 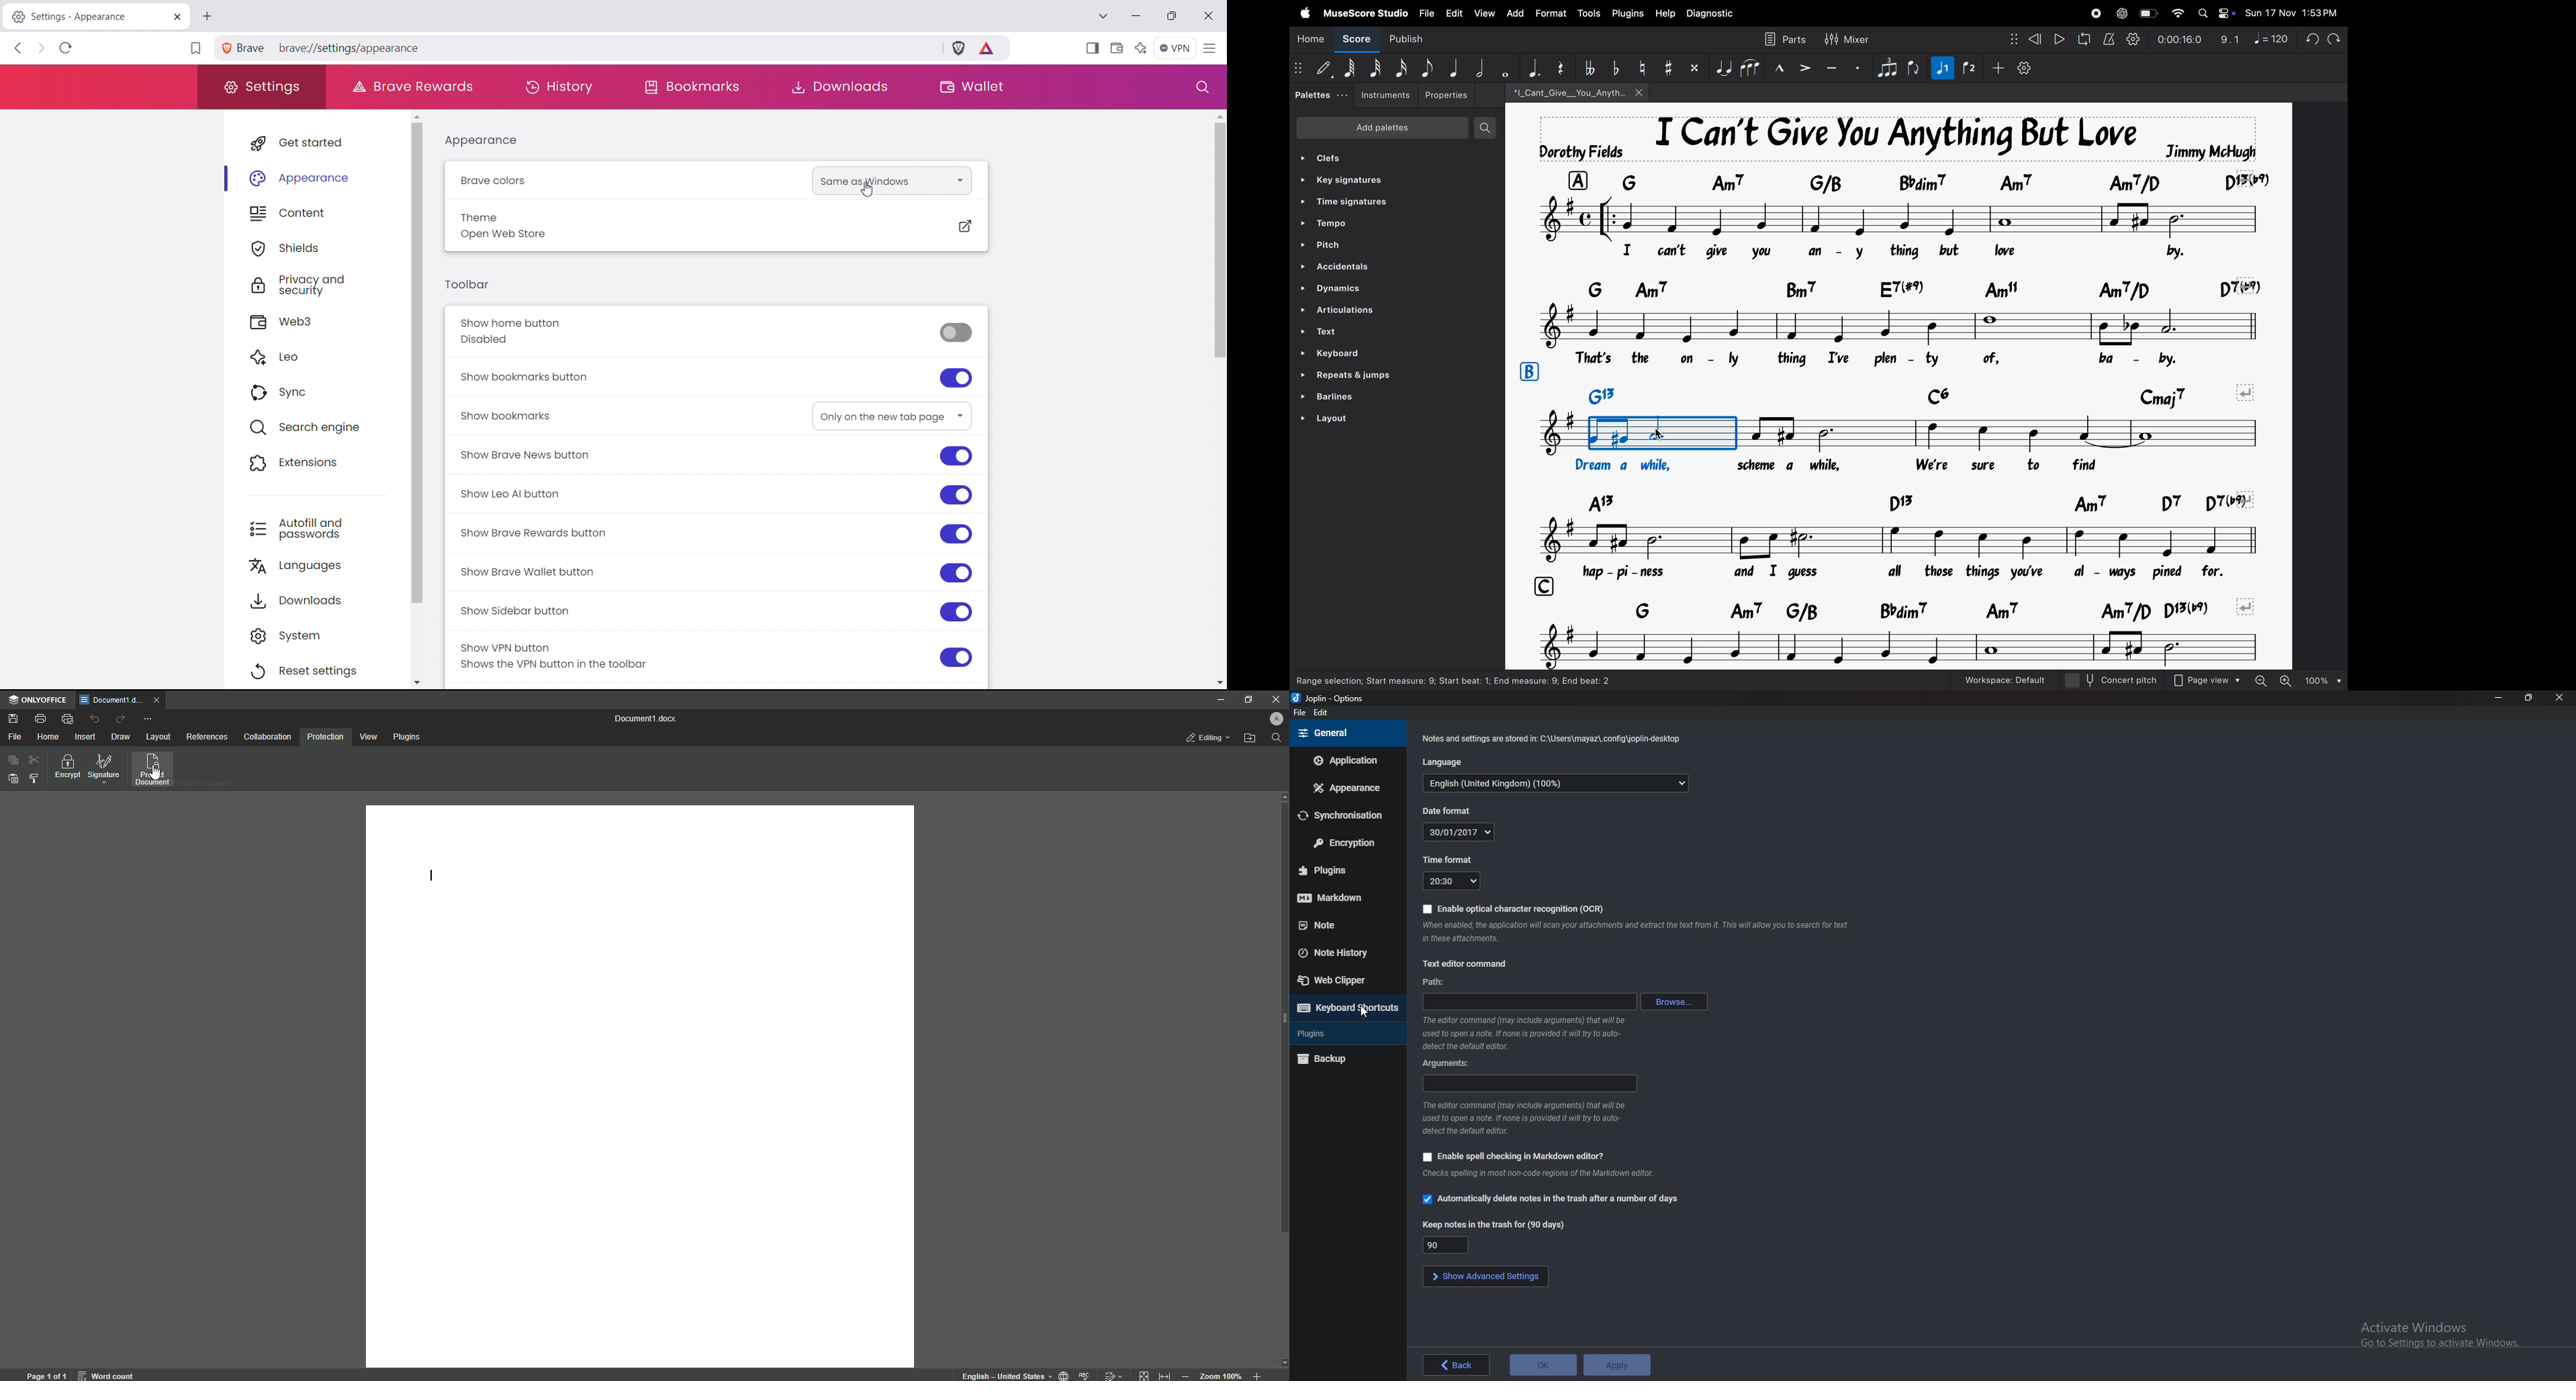 I want to click on Save, so click(x=15, y=719).